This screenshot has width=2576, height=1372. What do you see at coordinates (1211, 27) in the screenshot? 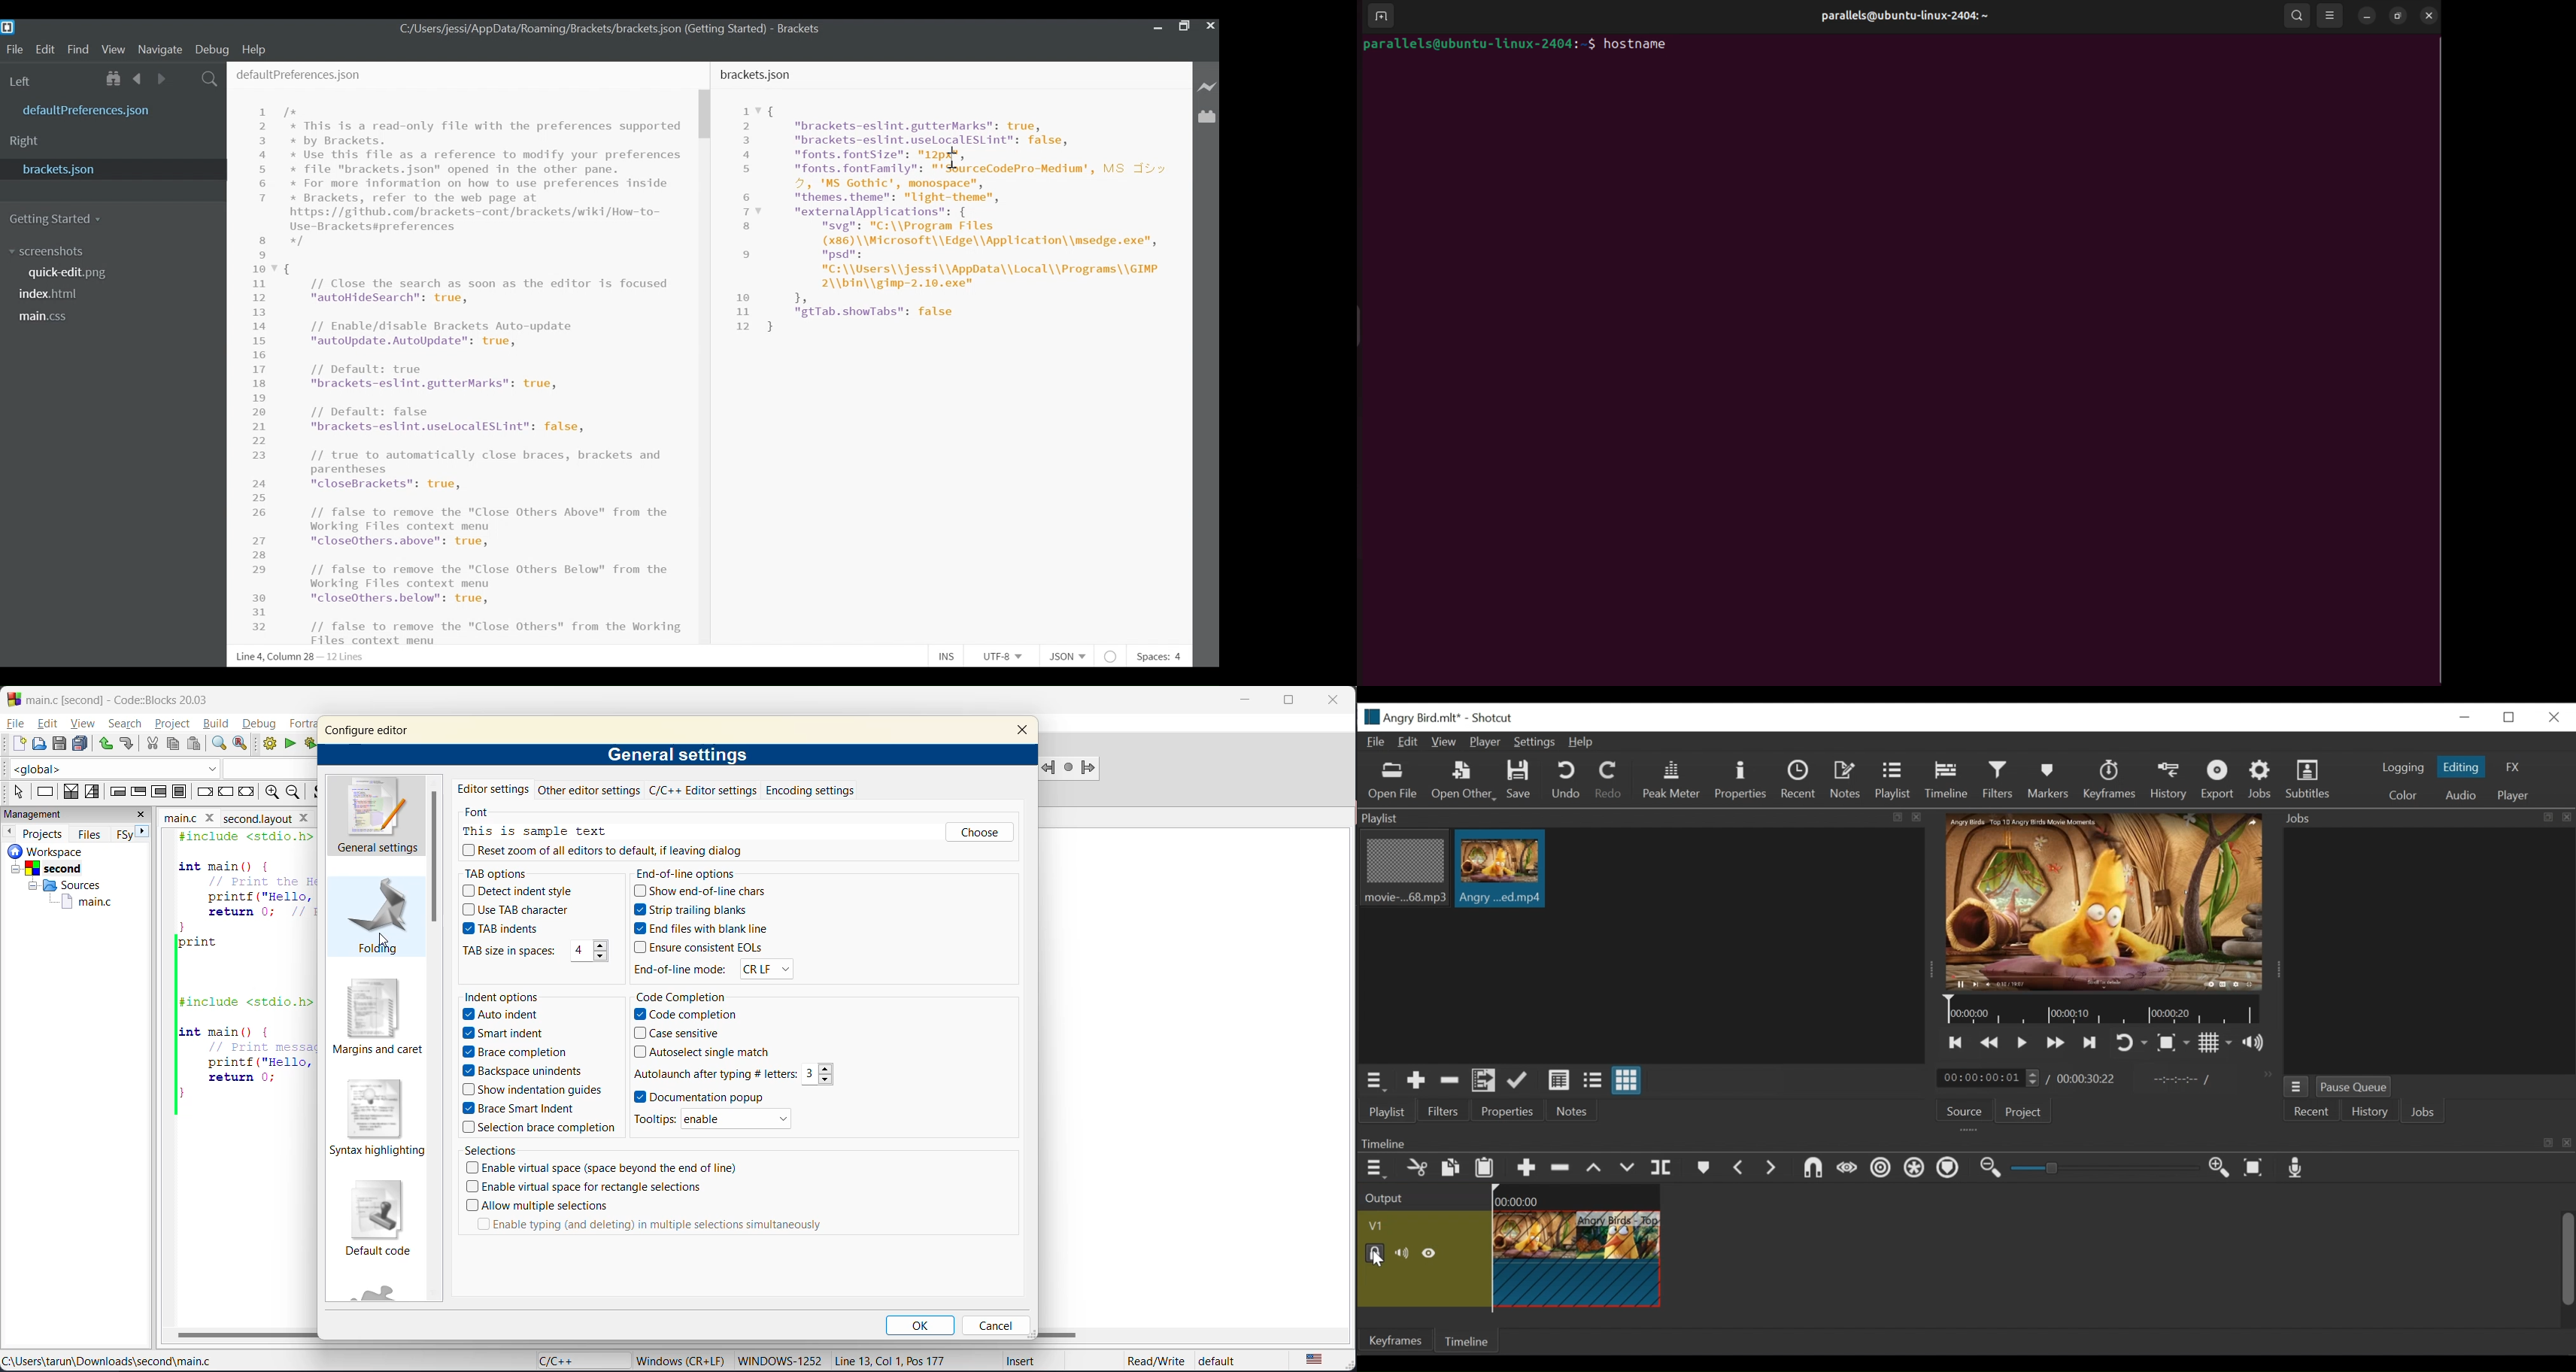
I see `Close` at bounding box center [1211, 27].